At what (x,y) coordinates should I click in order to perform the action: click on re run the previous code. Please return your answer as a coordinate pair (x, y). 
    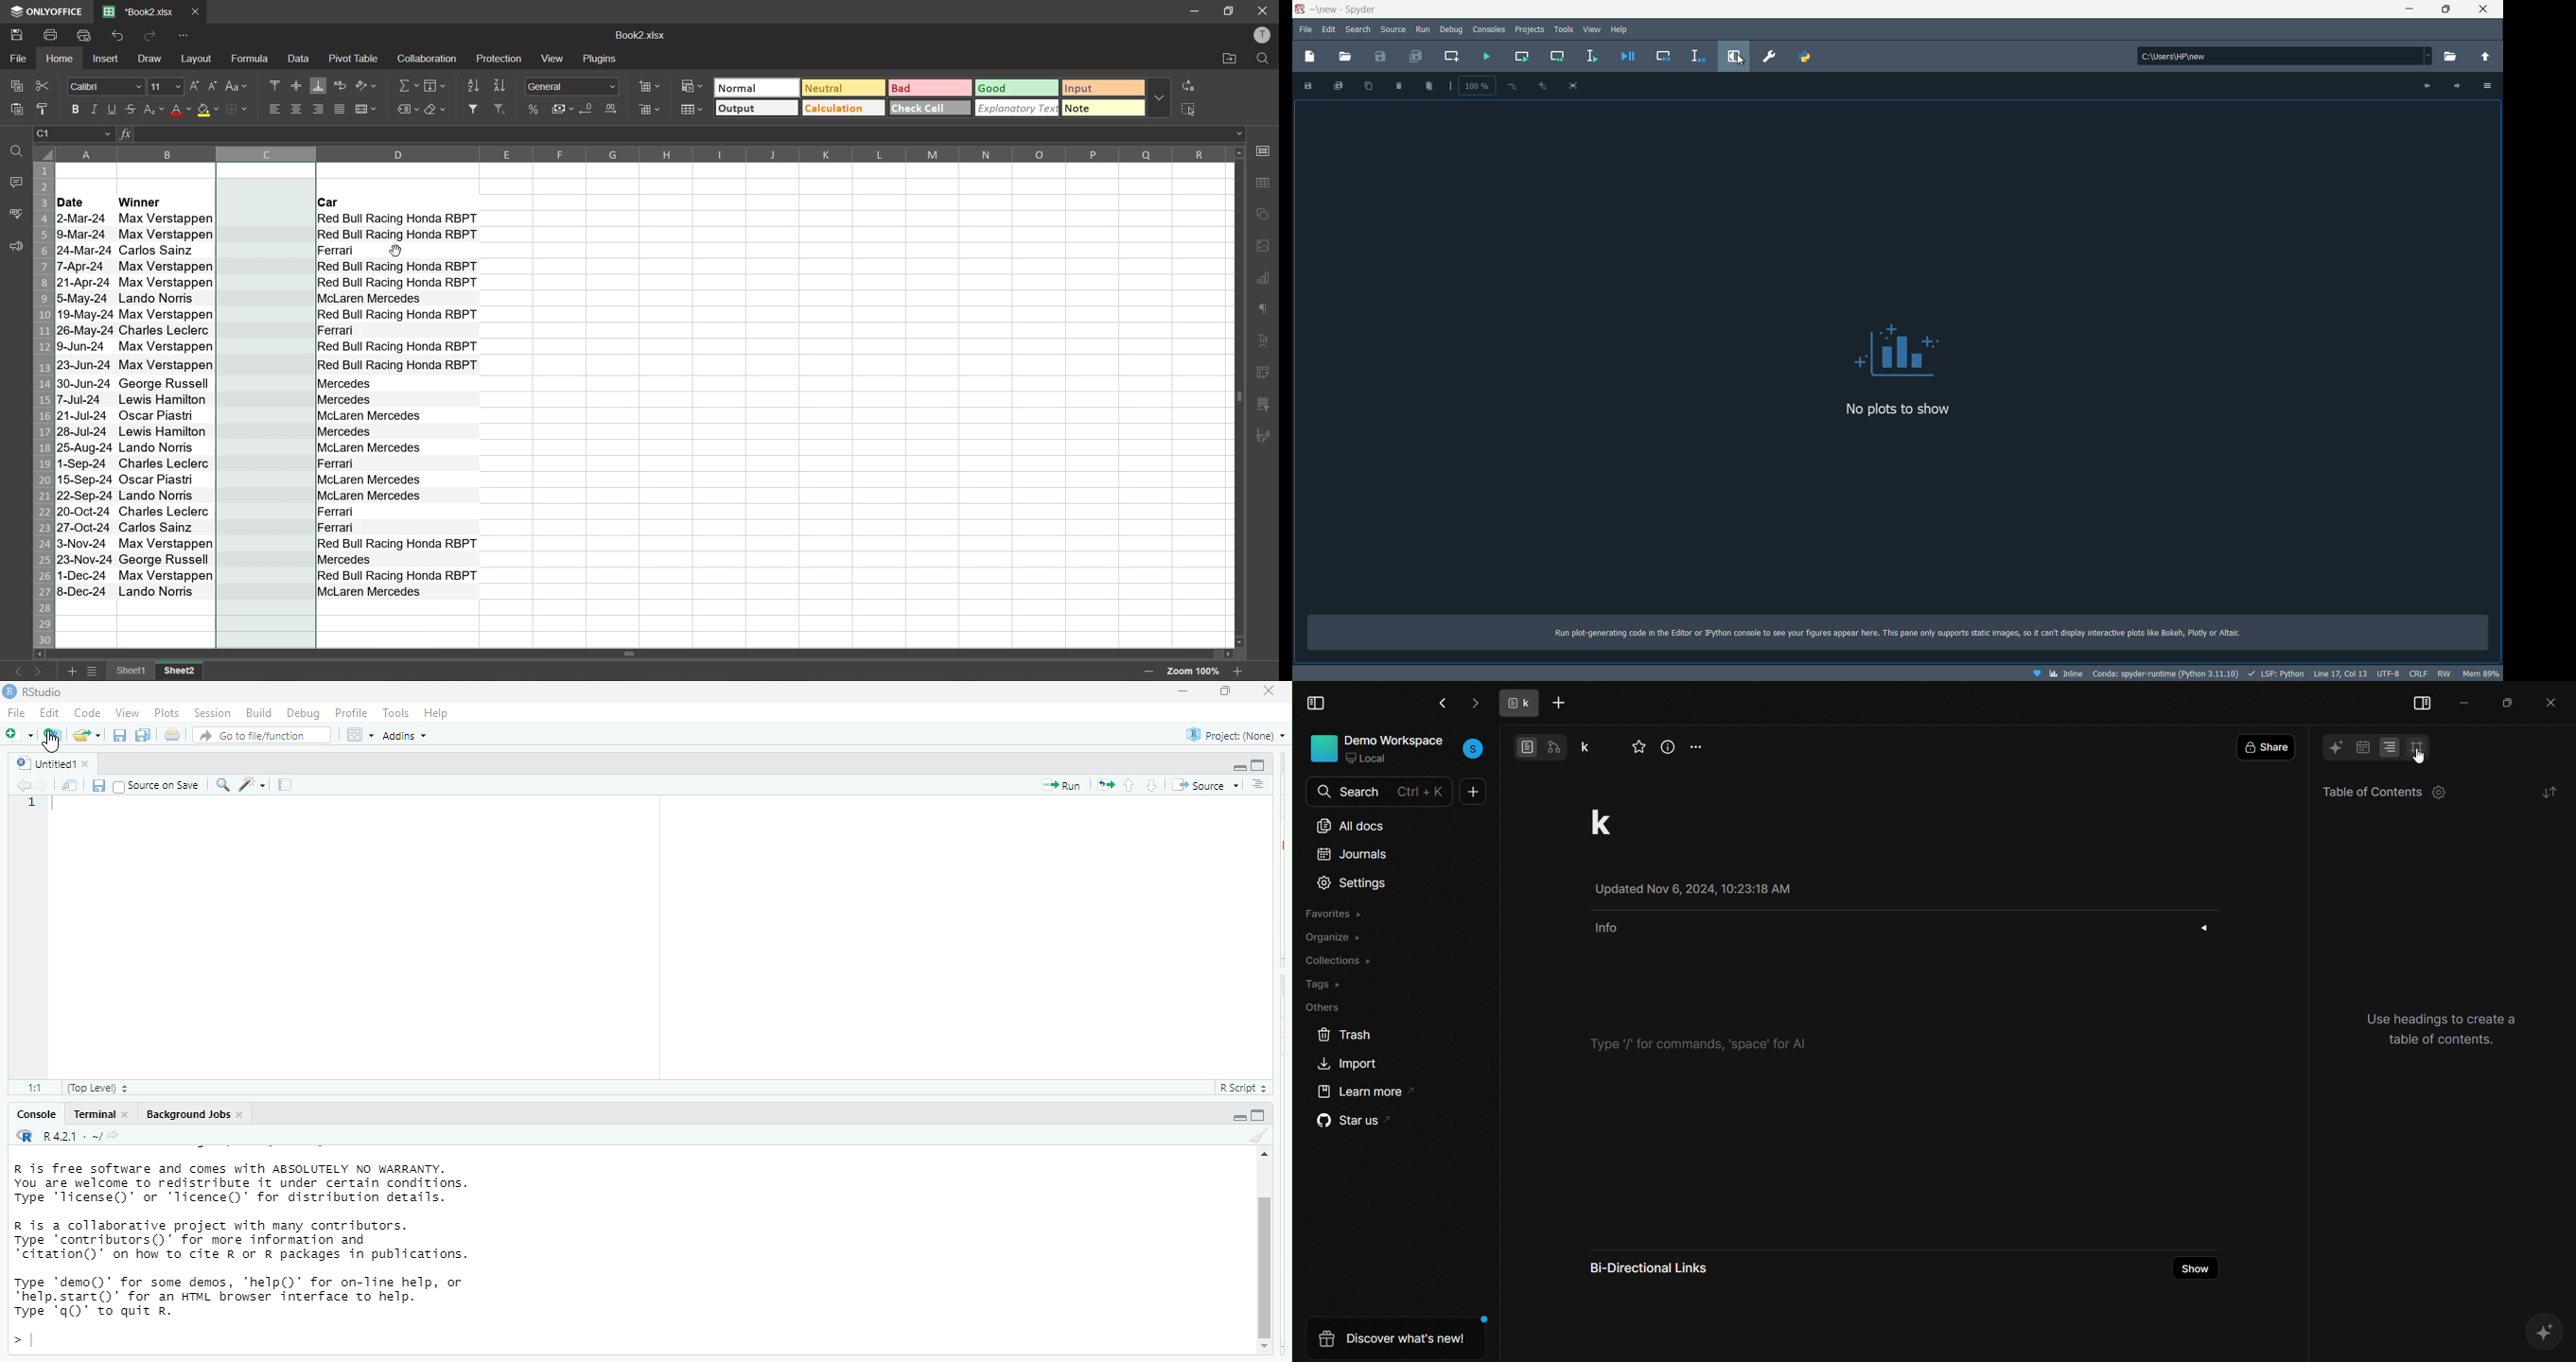
    Looking at the image, I should click on (1104, 786).